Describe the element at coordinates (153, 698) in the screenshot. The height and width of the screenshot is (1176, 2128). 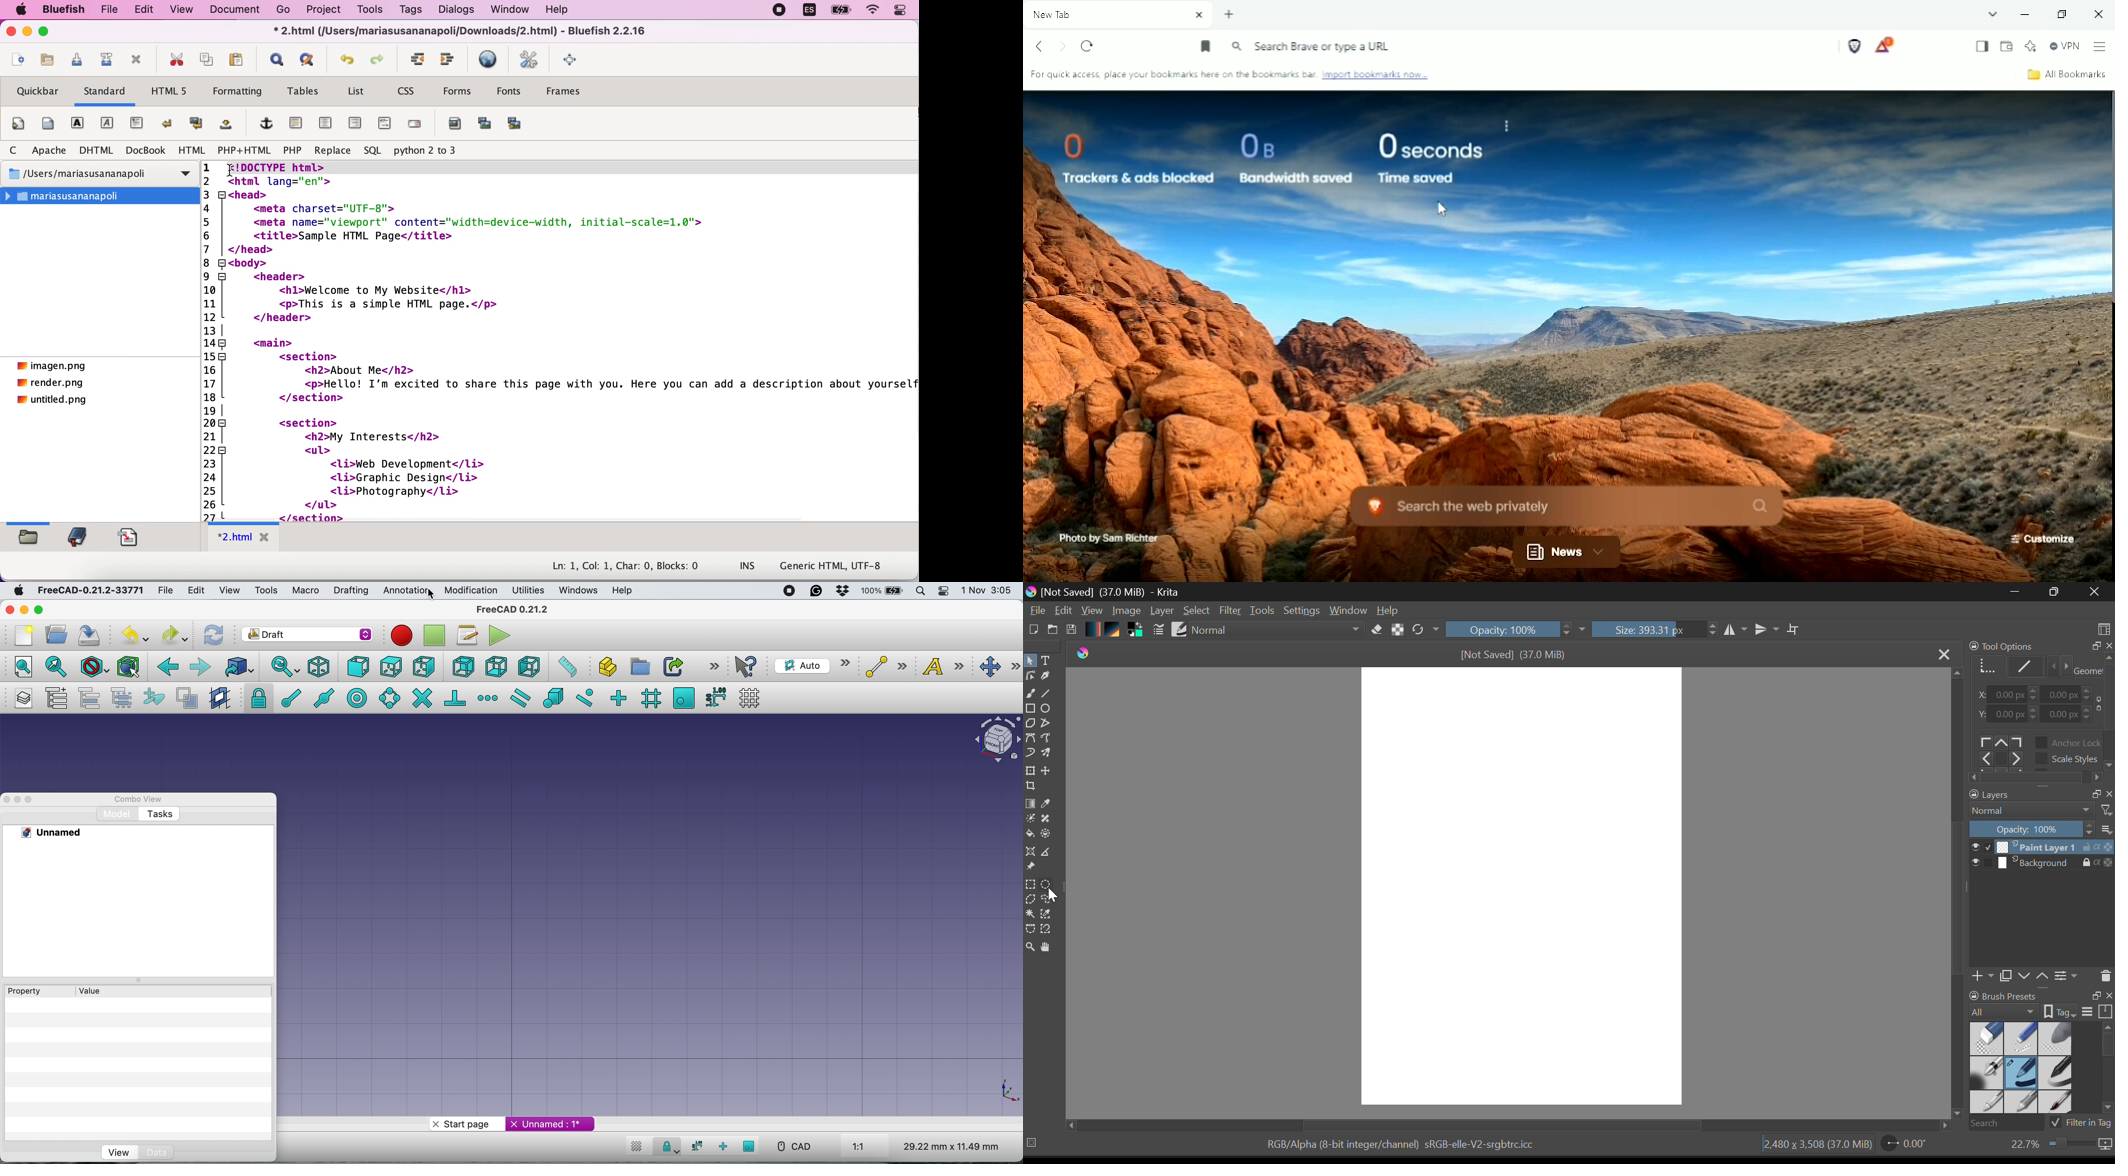
I see `add to construction group` at that location.